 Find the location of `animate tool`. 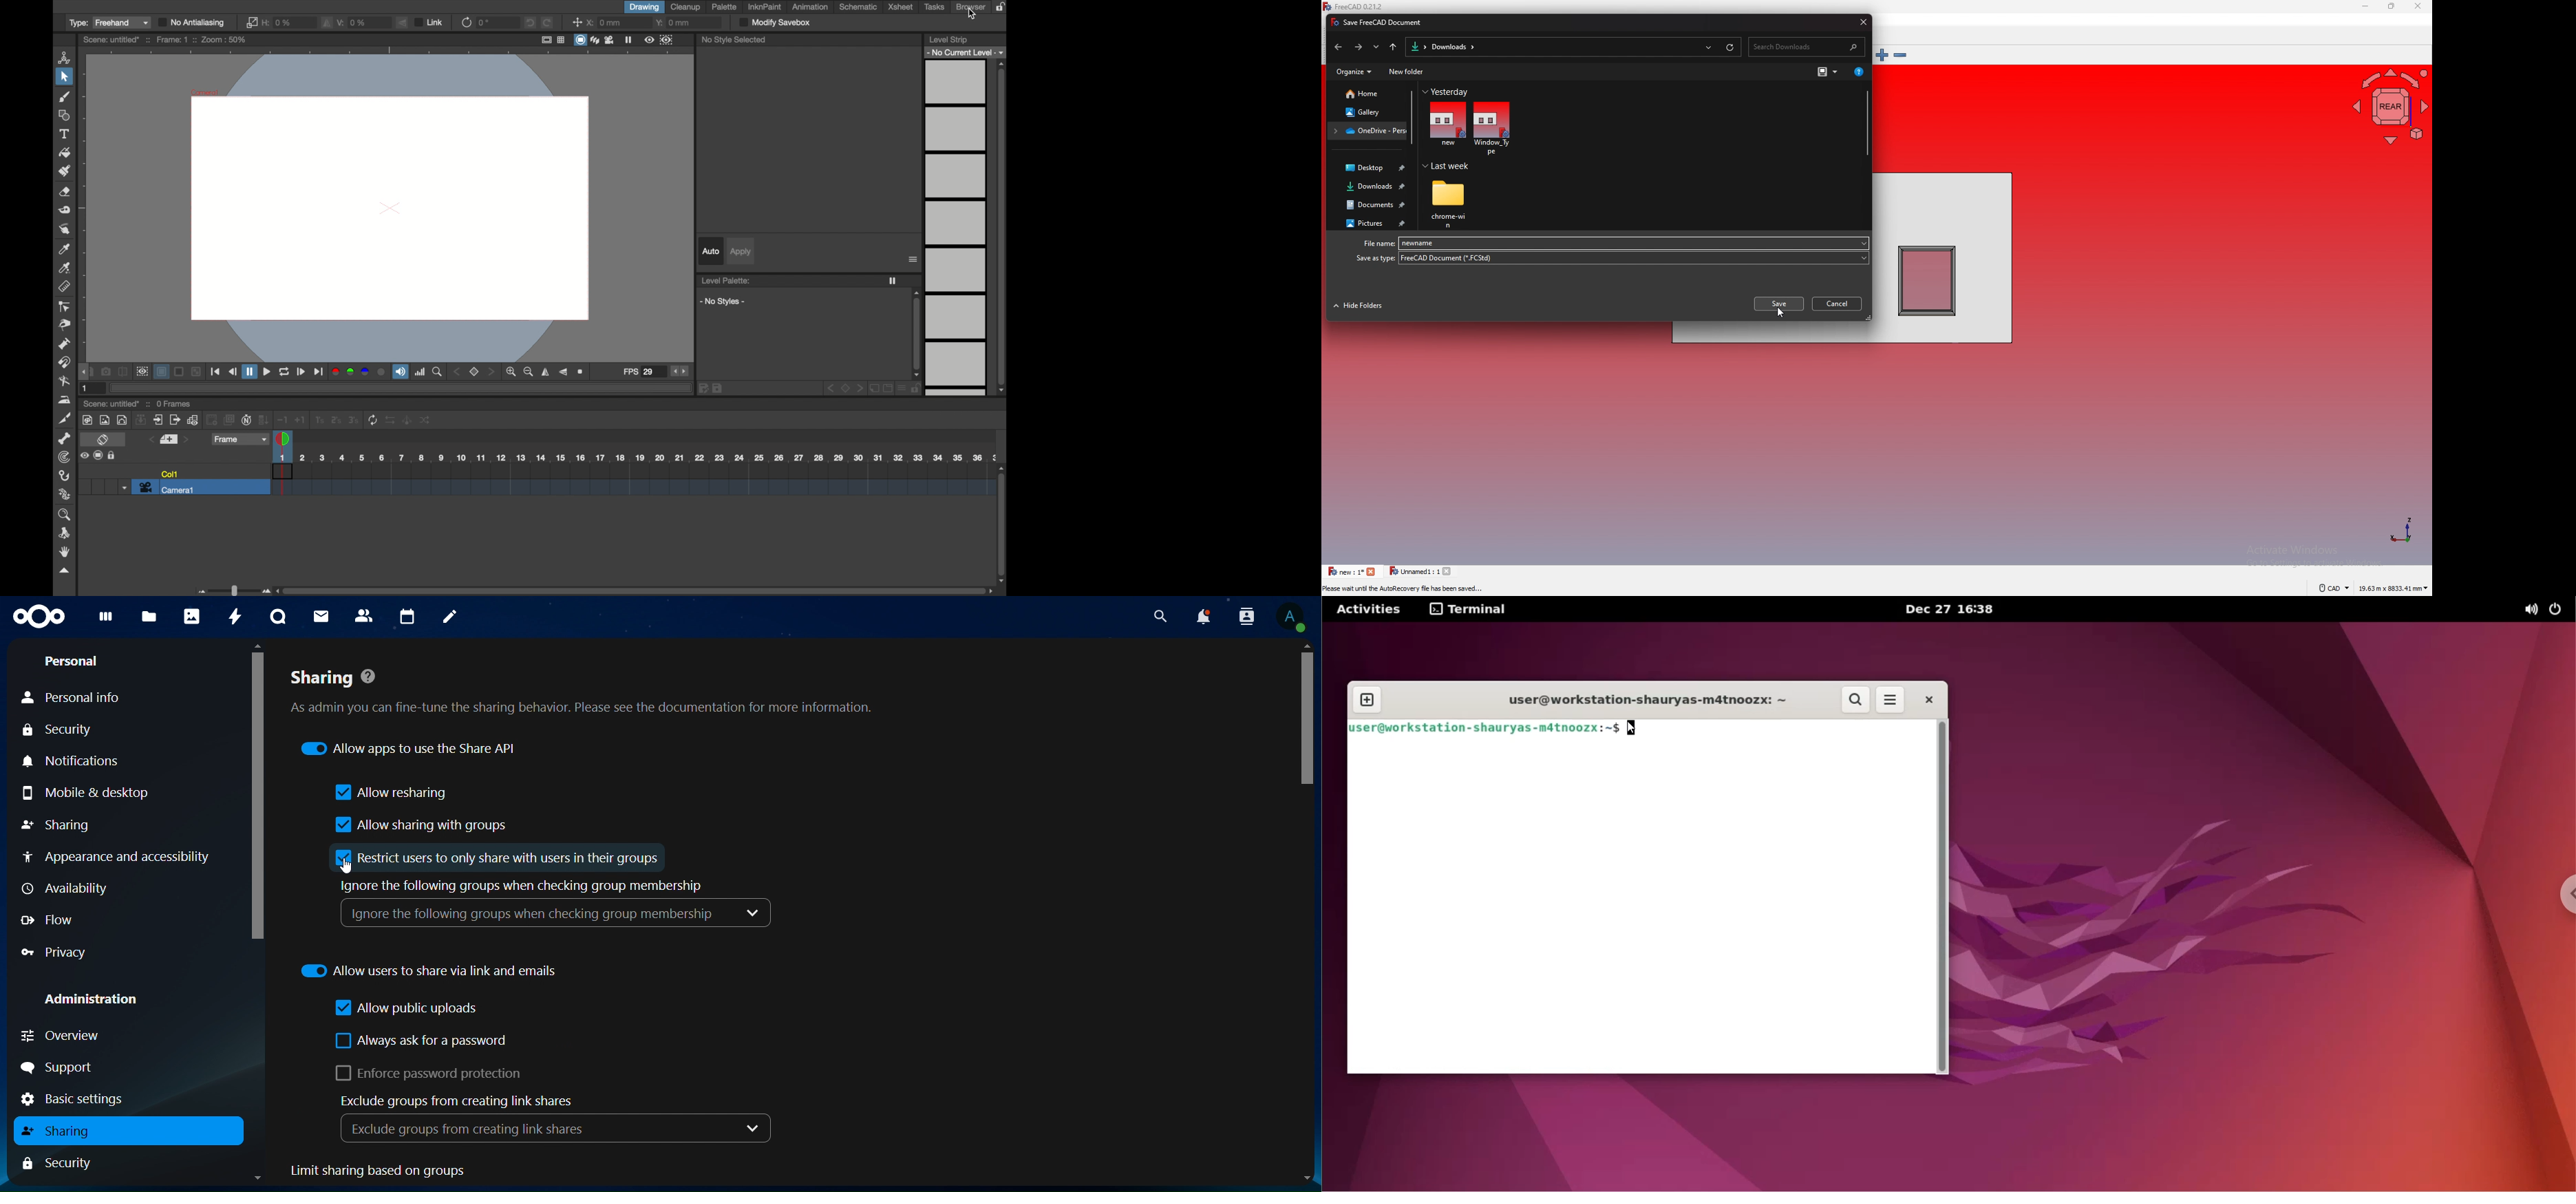

animate tool is located at coordinates (65, 57).